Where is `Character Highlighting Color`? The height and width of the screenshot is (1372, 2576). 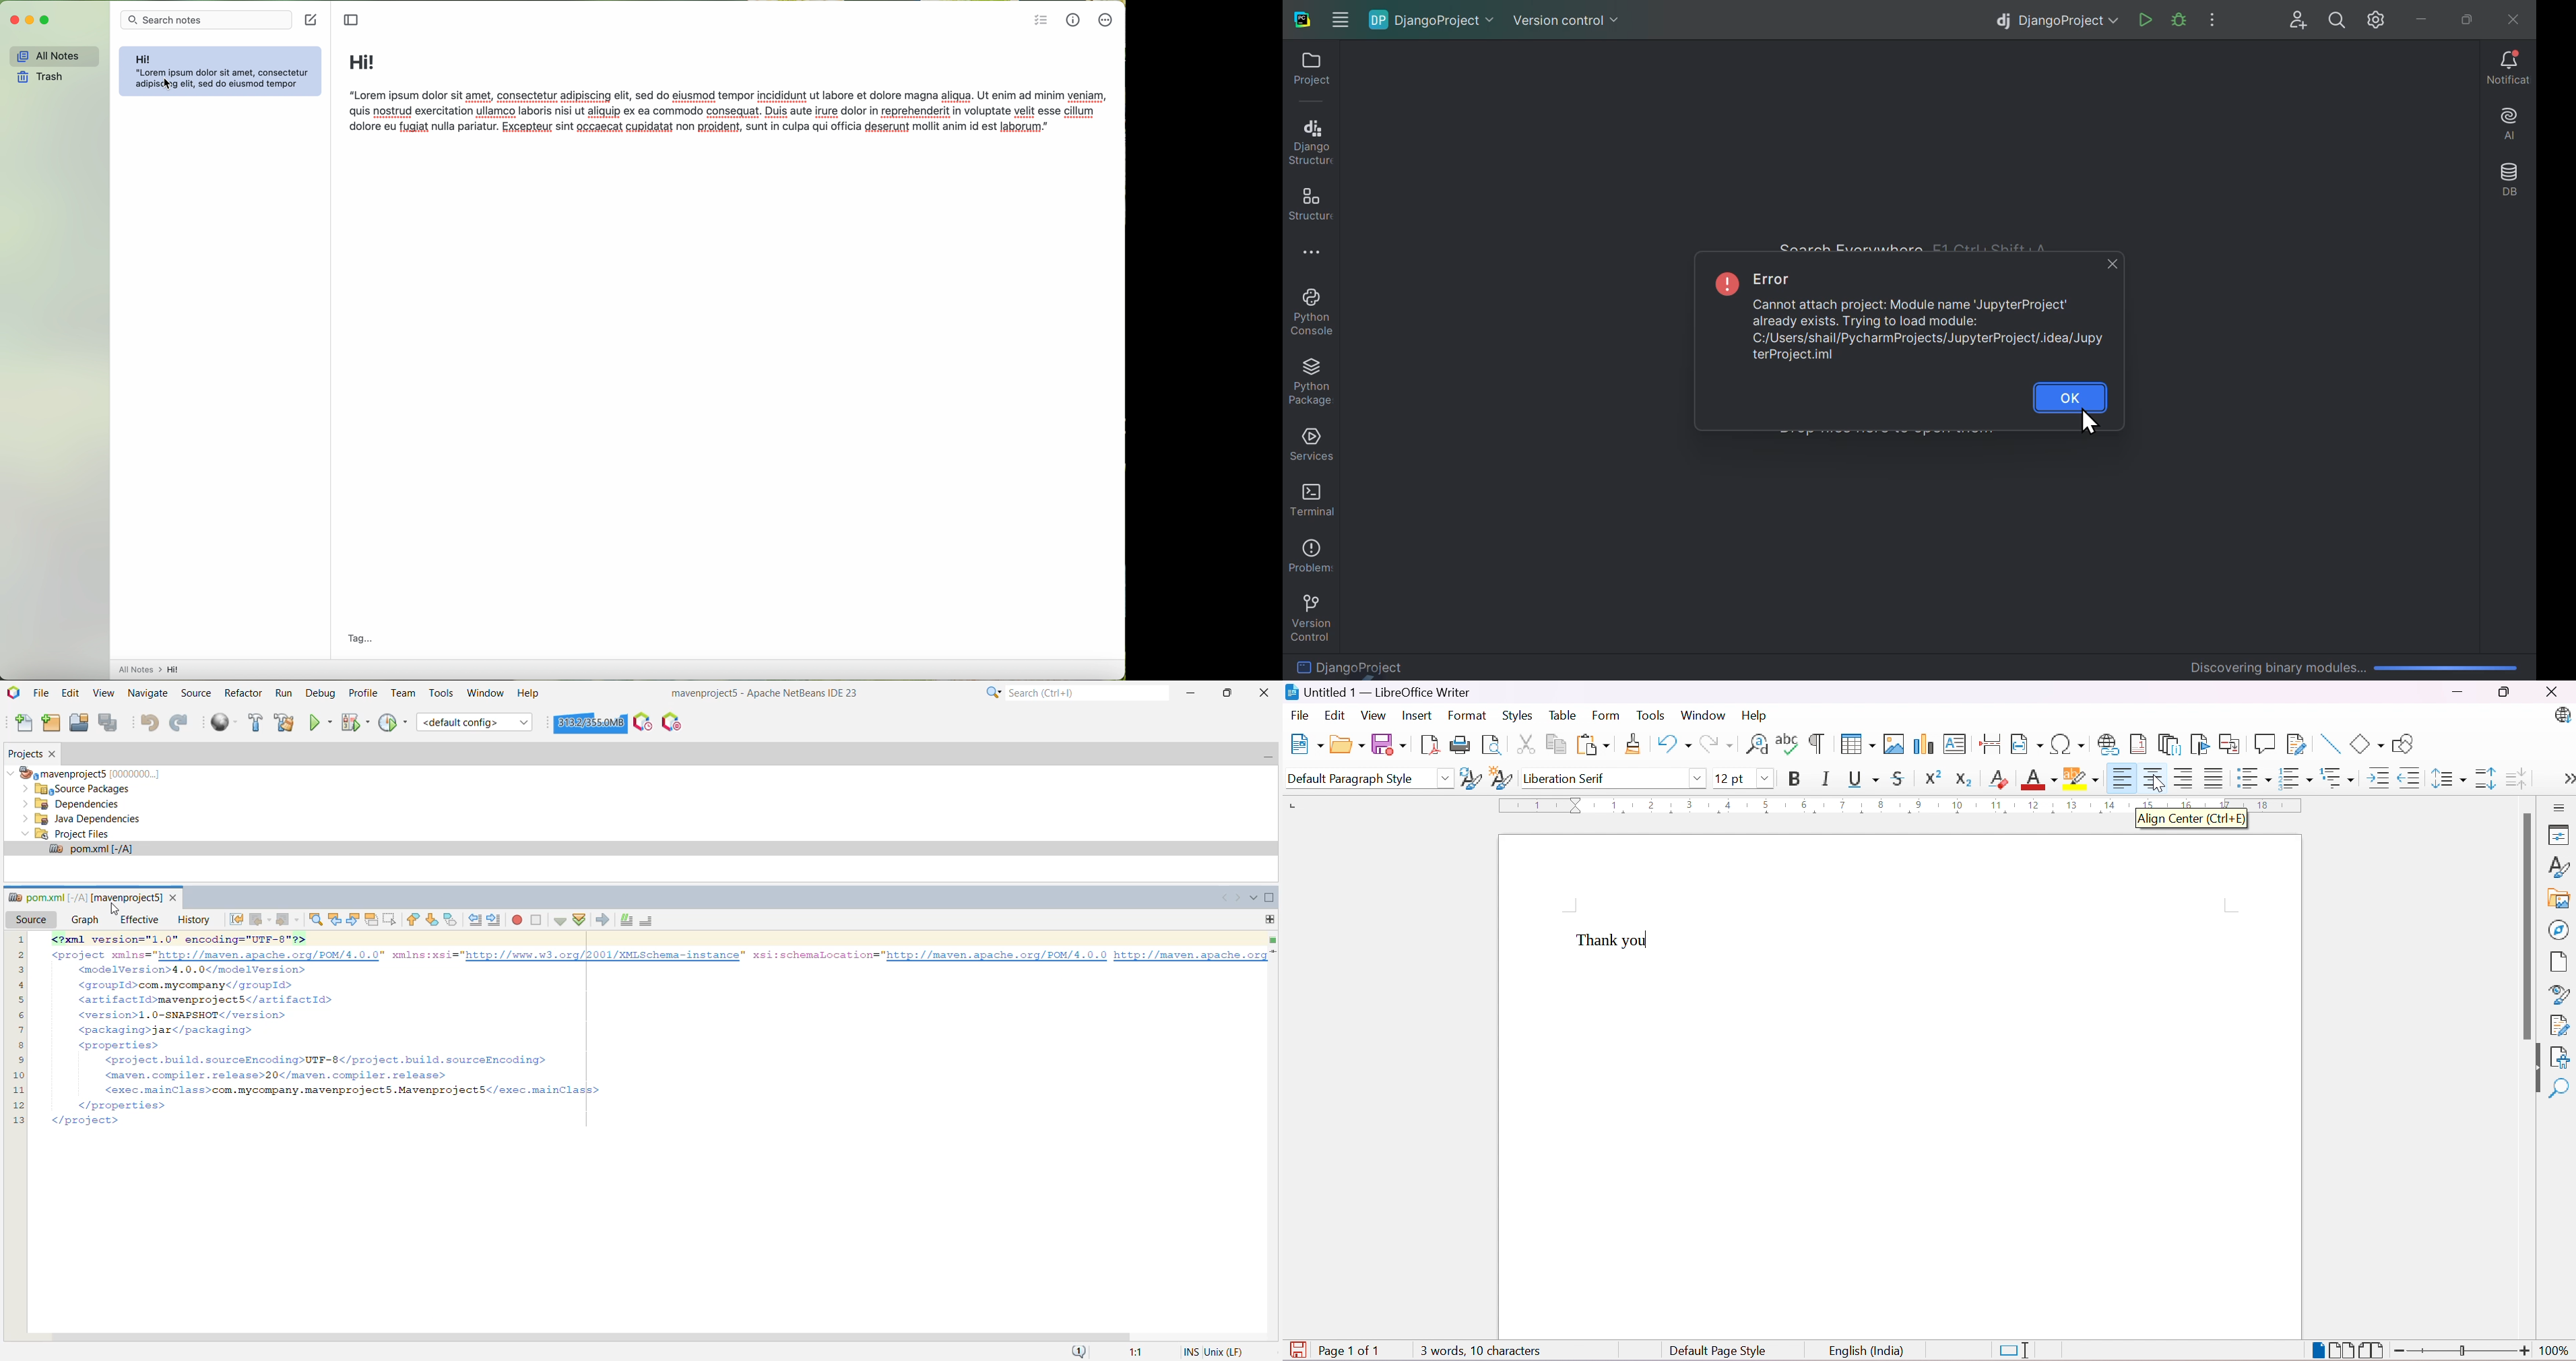 Character Highlighting Color is located at coordinates (2080, 780).